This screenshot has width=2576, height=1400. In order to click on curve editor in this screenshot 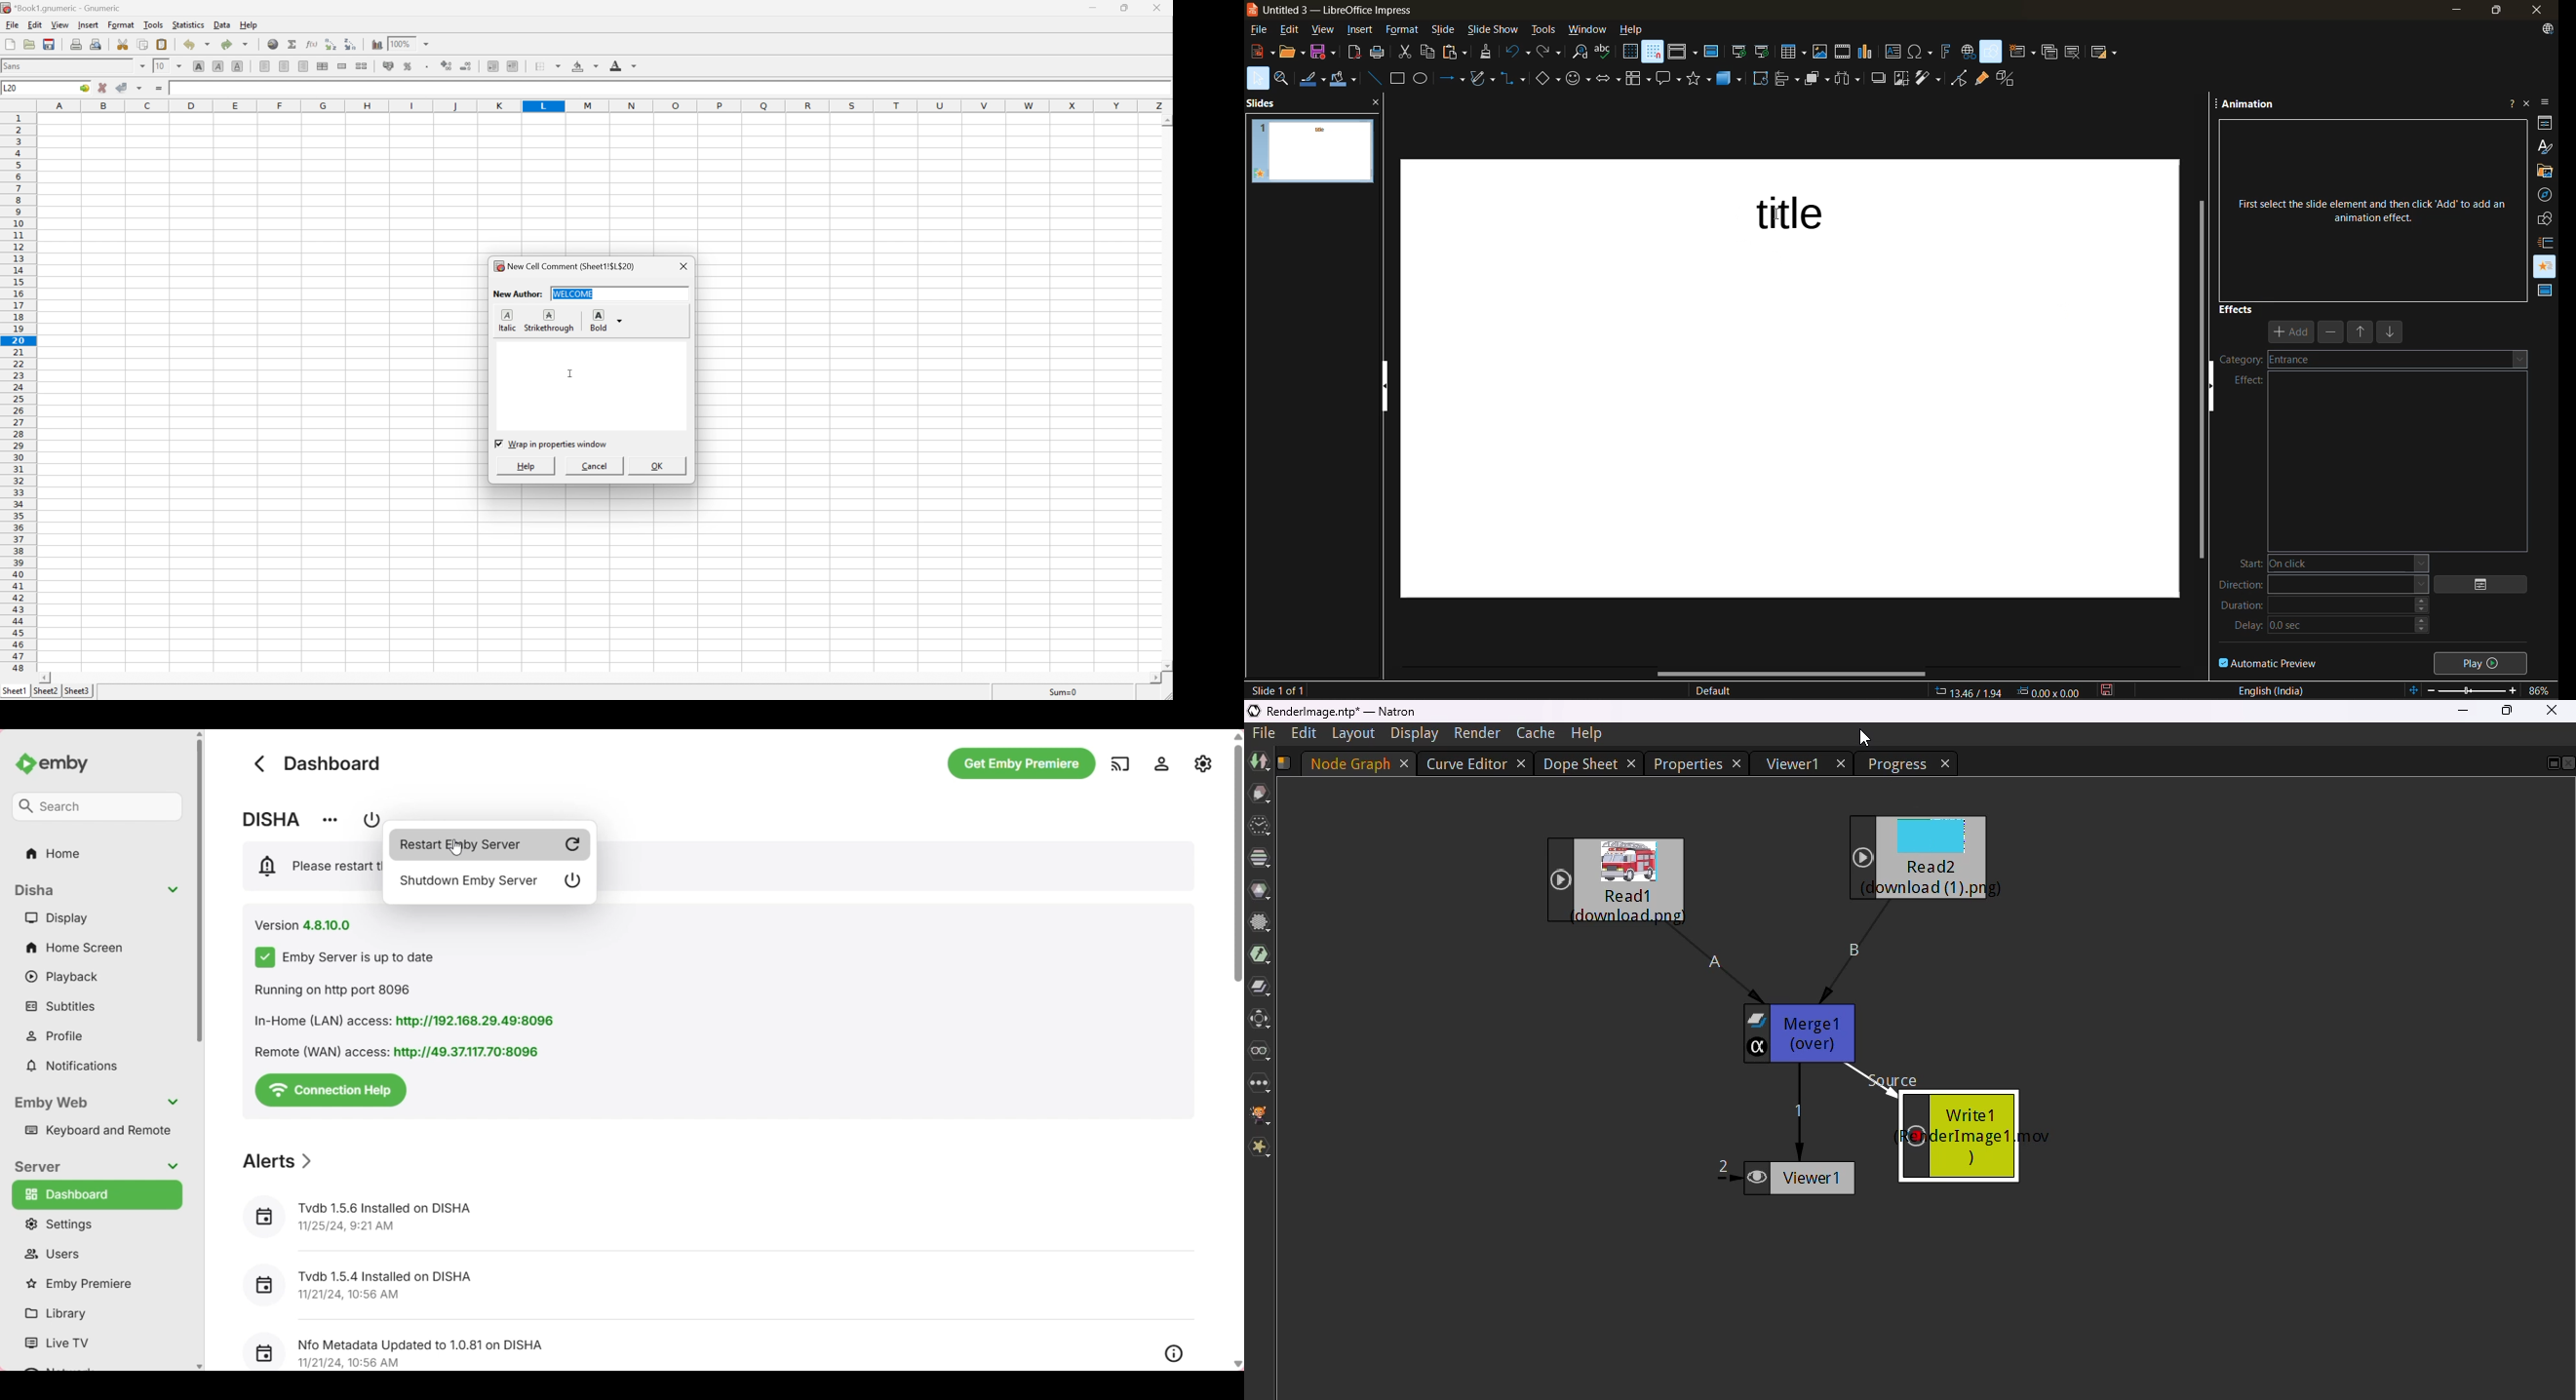, I will do `click(1465, 762)`.